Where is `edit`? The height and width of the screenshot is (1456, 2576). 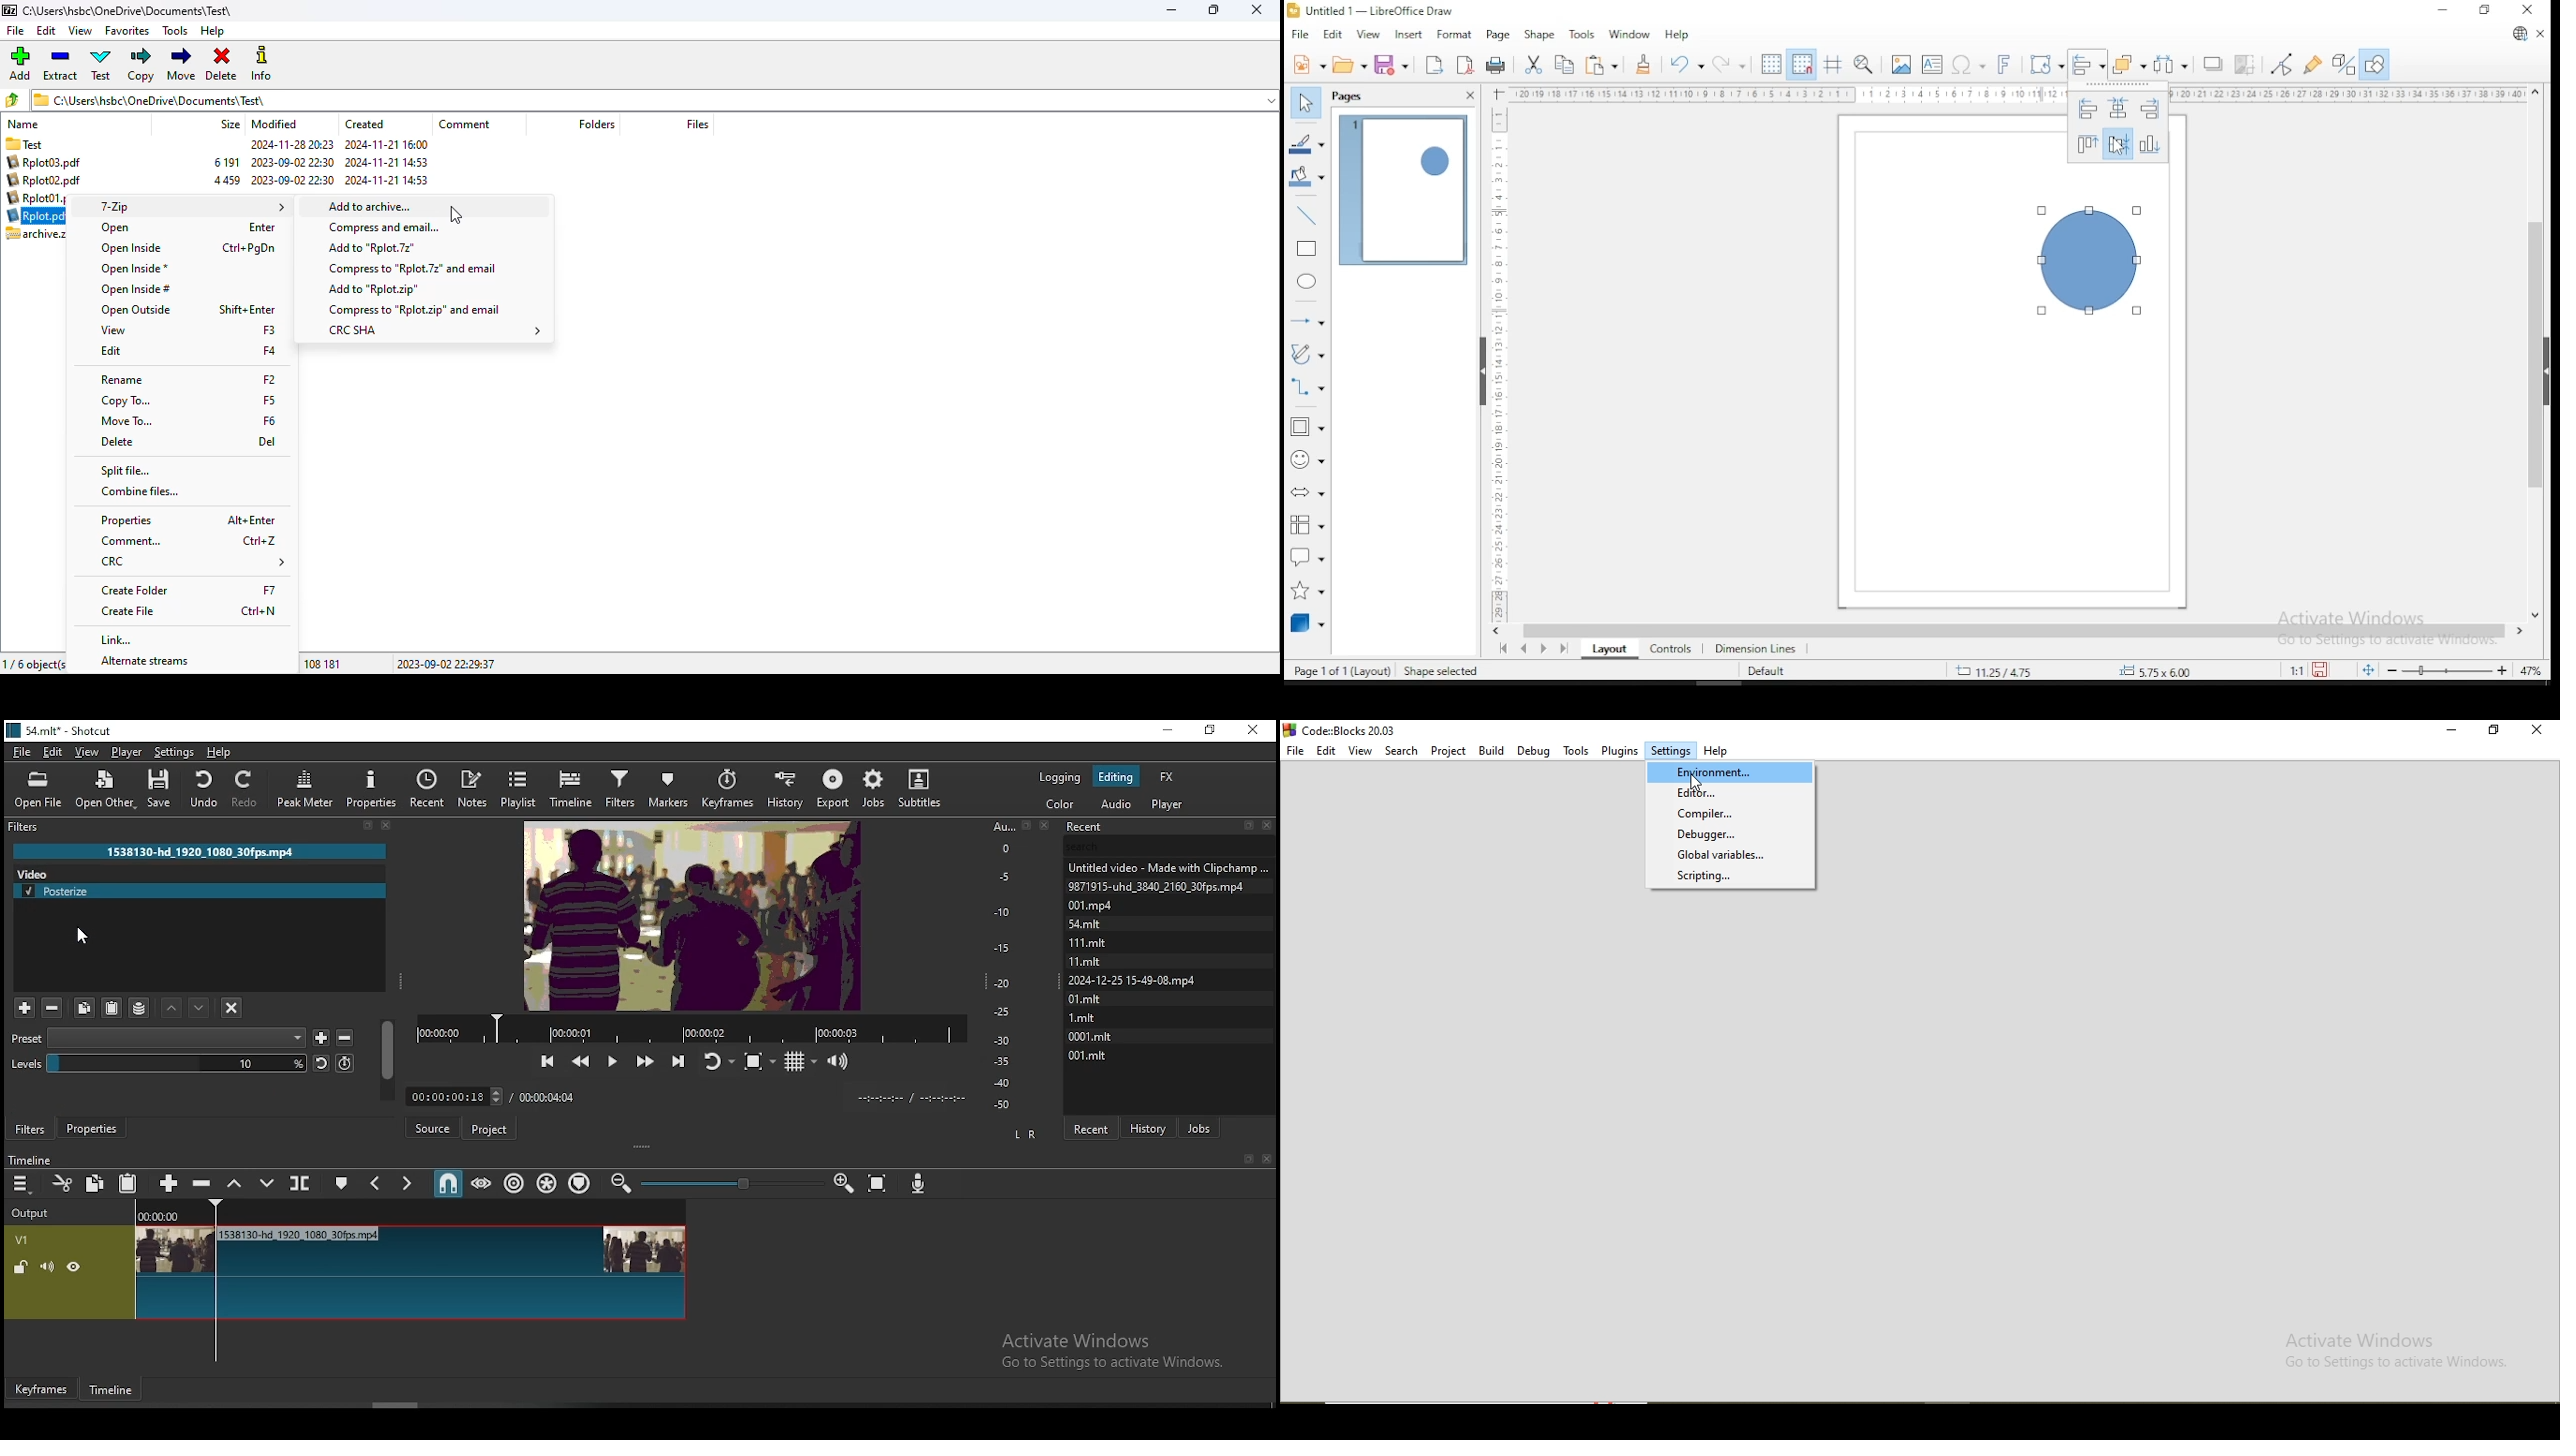 edit is located at coordinates (112, 350).